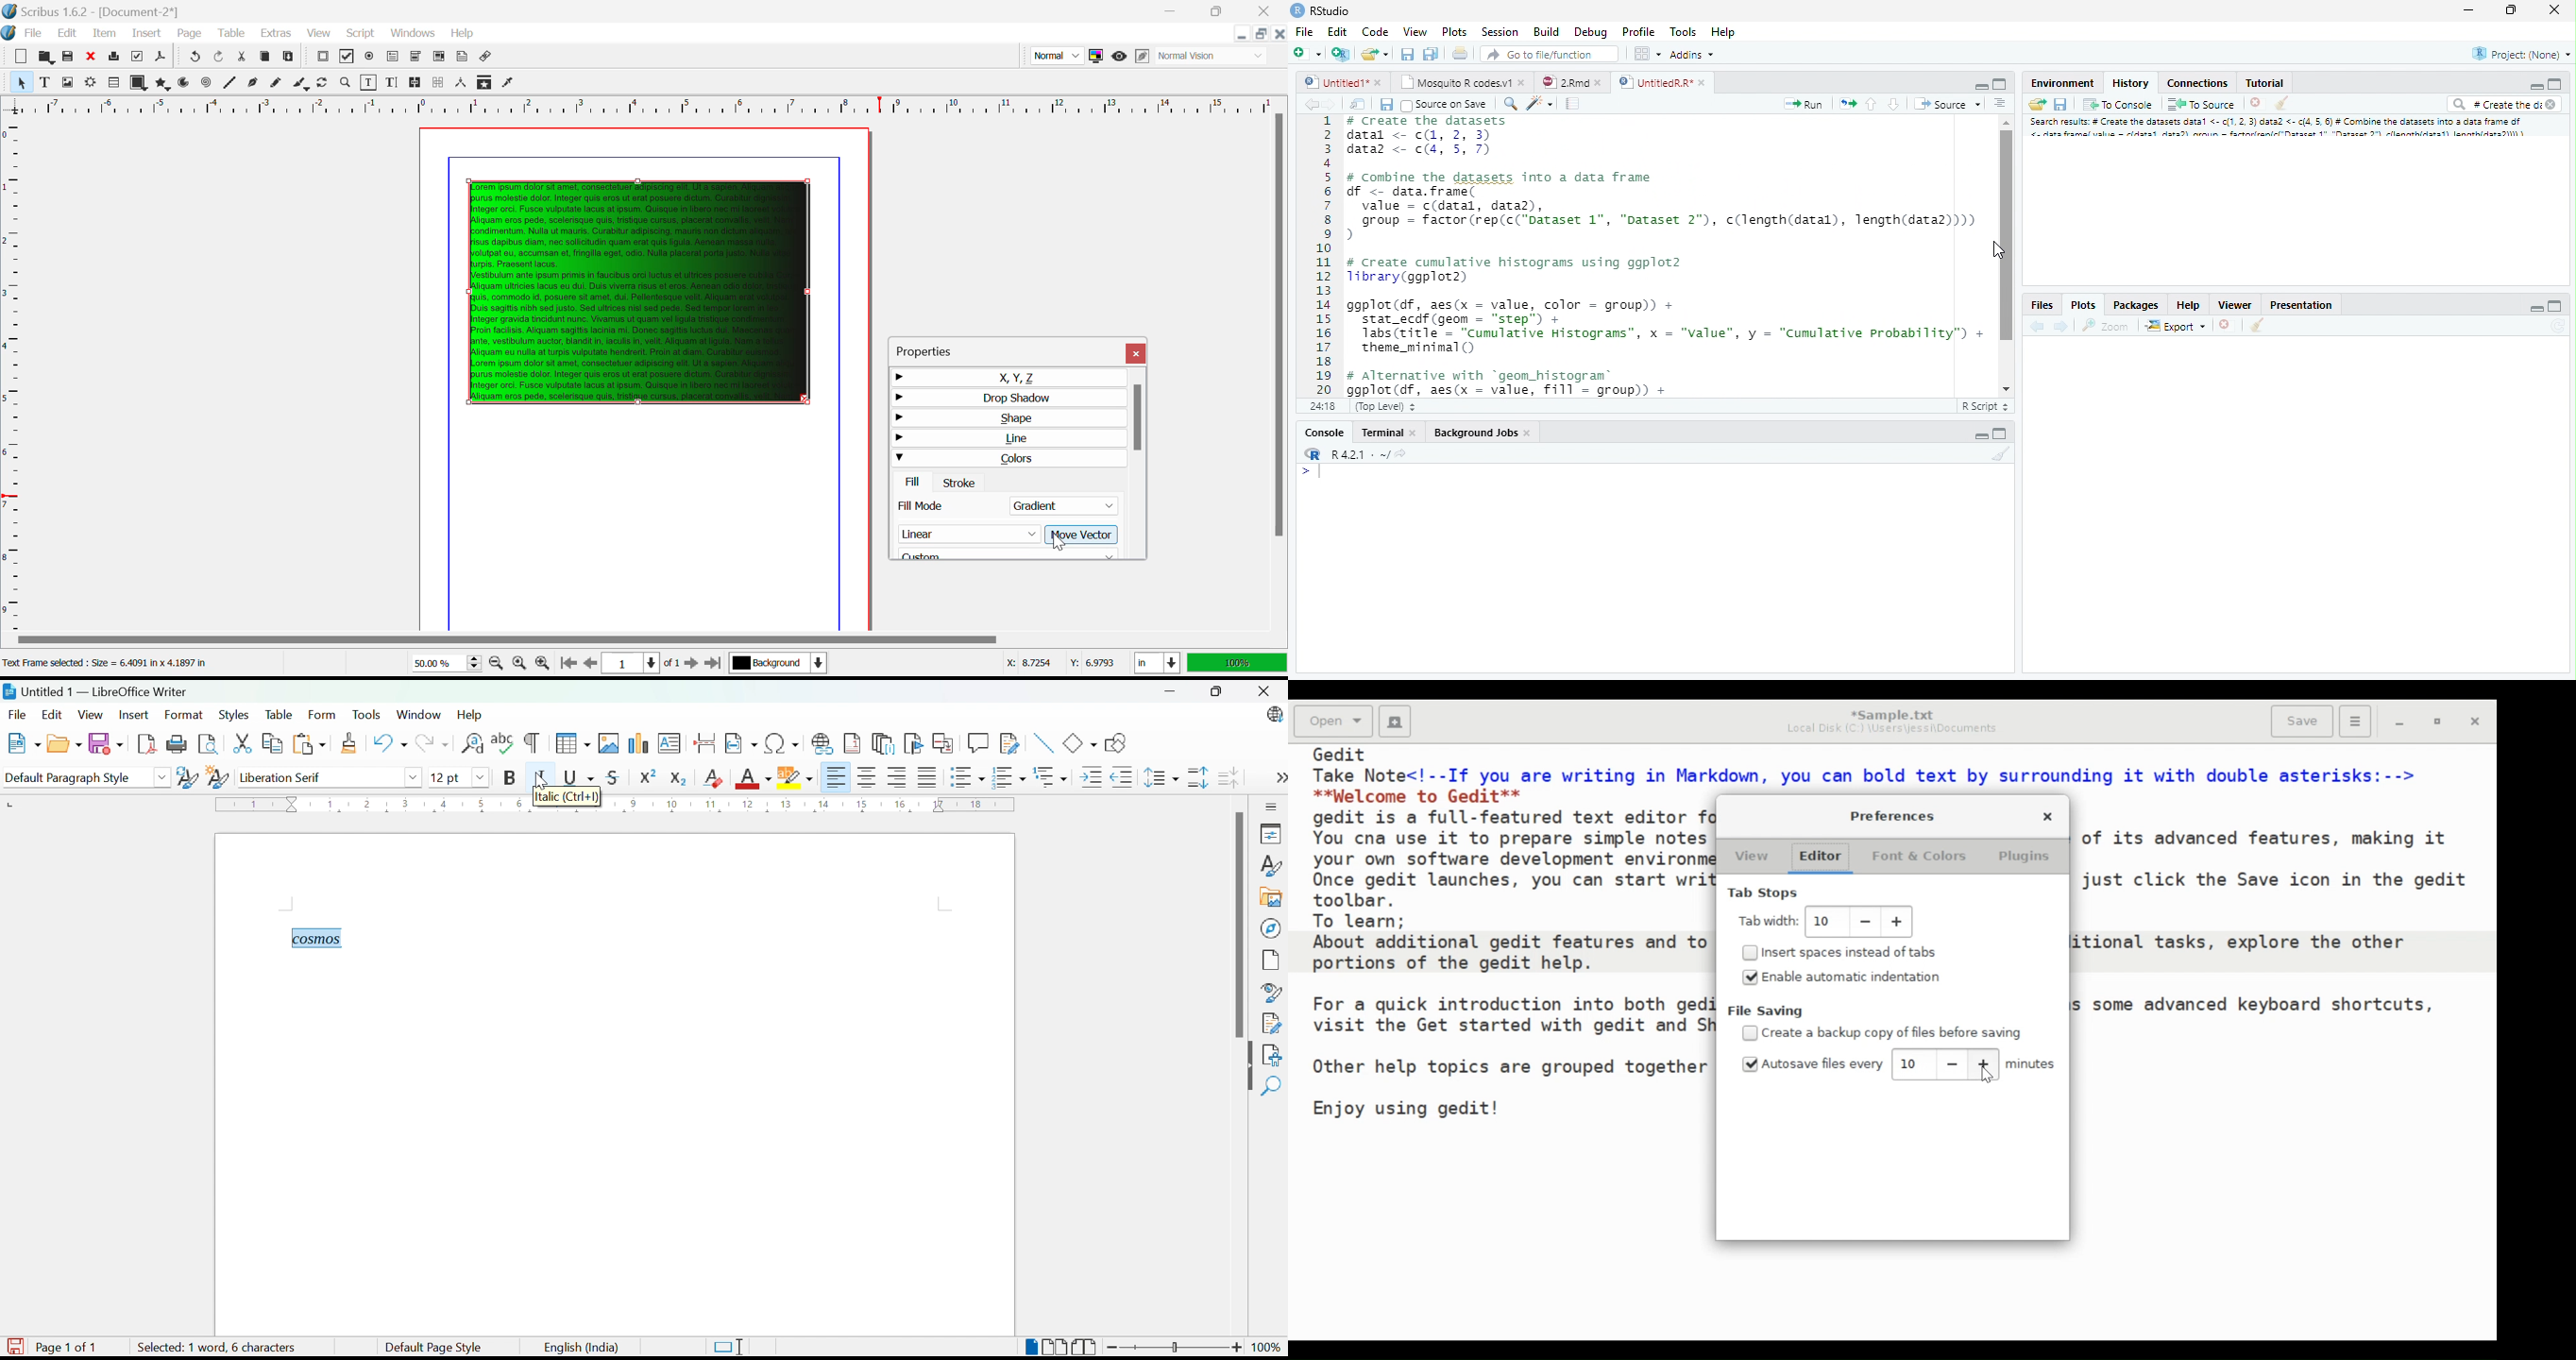 This screenshot has height=1372, width=2576. I want to click on Addins, so click(1693, 56).